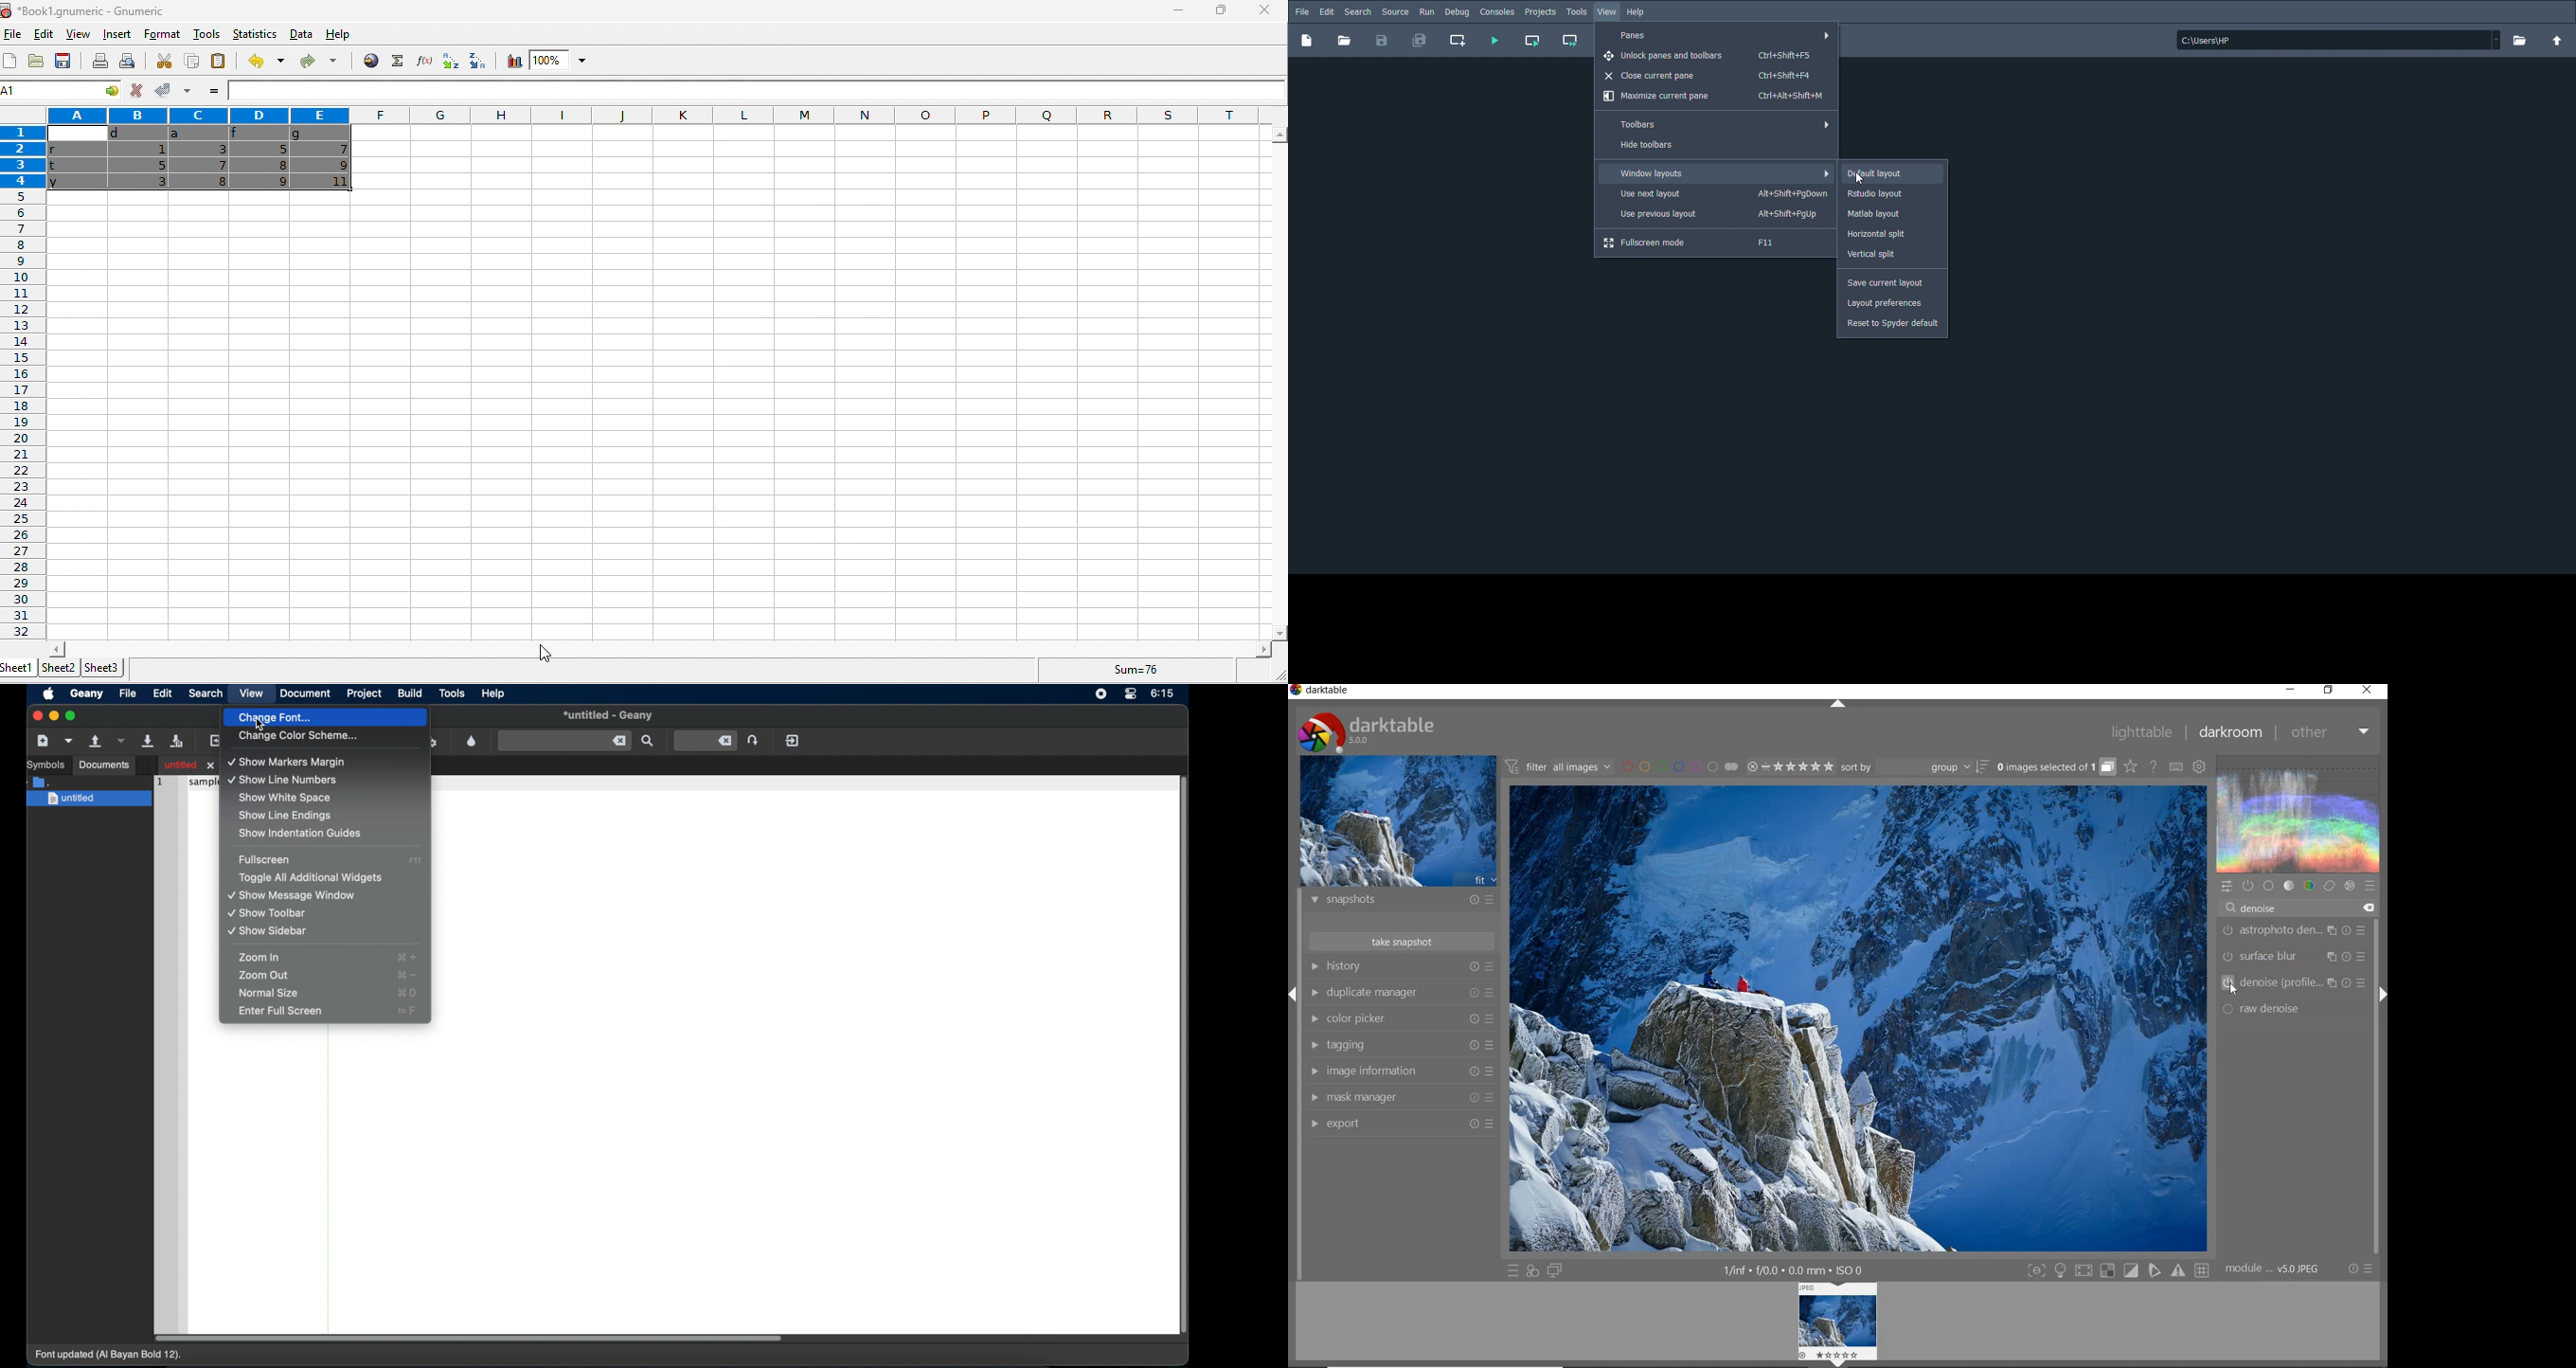 Image resolution: width=2576 pixels, height=1372 pixels. Describe the element at coordinates (2200, 766) in the screenshot. I see `show global preferences` at that location.